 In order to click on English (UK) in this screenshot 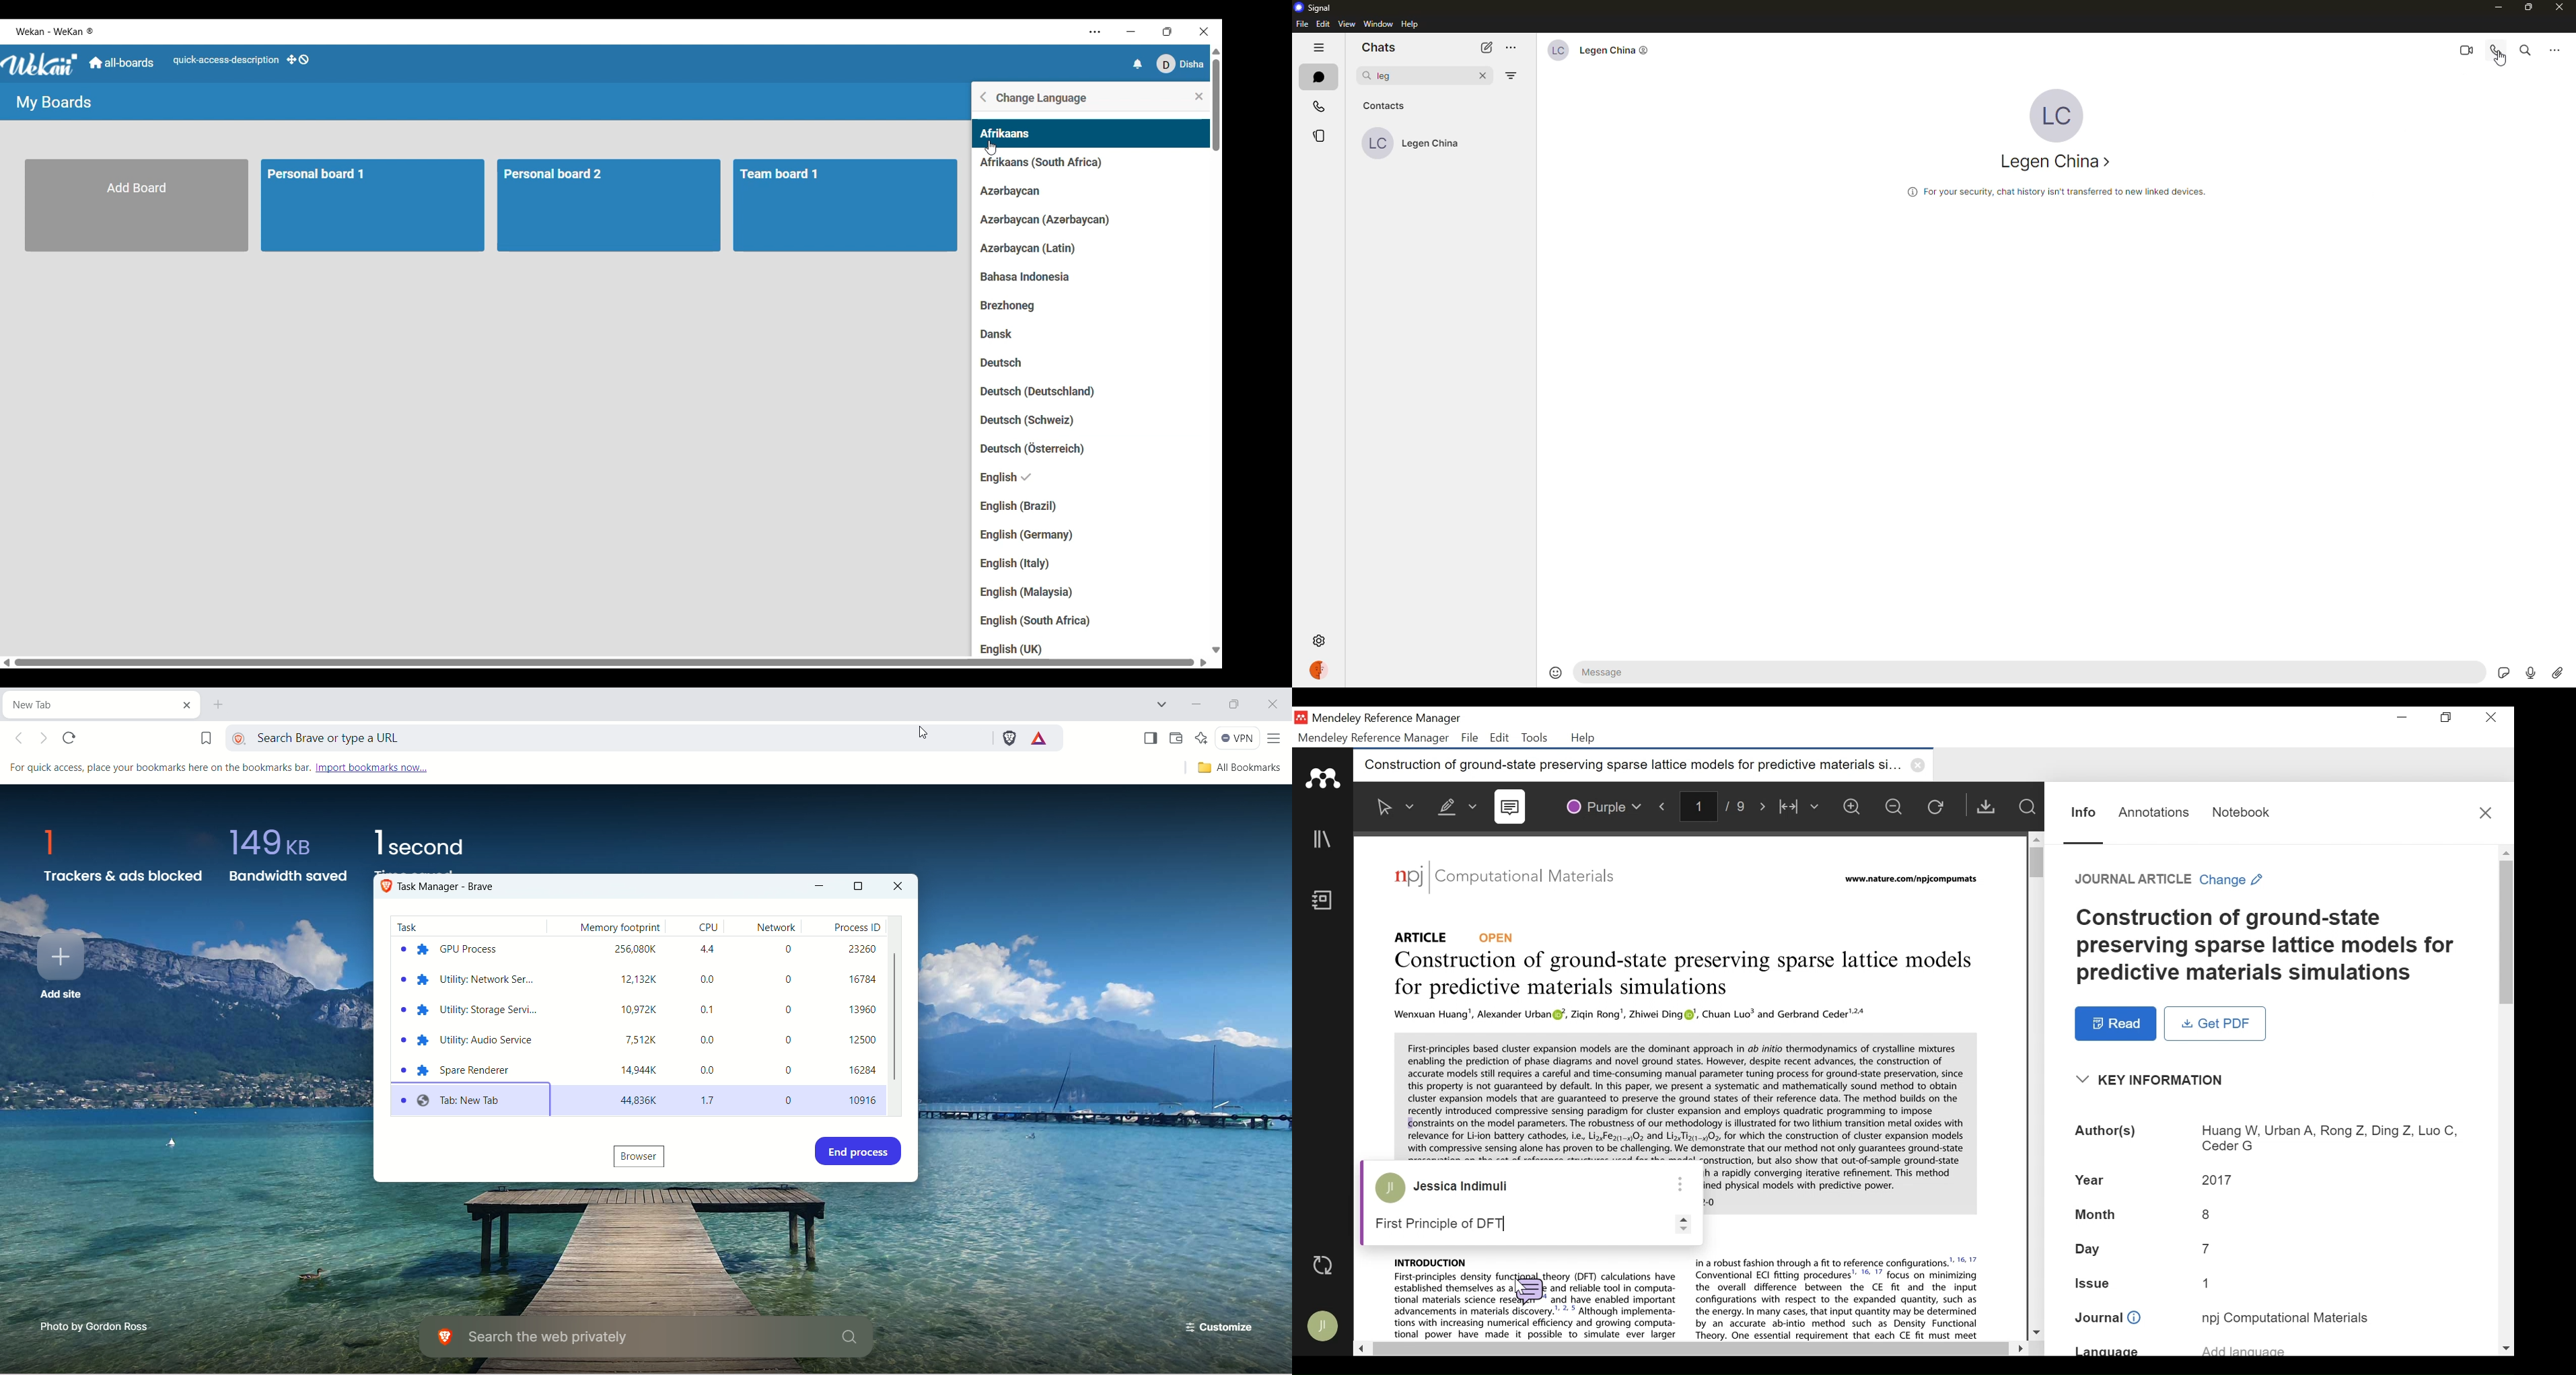, I will do `click(1011, 649)`.